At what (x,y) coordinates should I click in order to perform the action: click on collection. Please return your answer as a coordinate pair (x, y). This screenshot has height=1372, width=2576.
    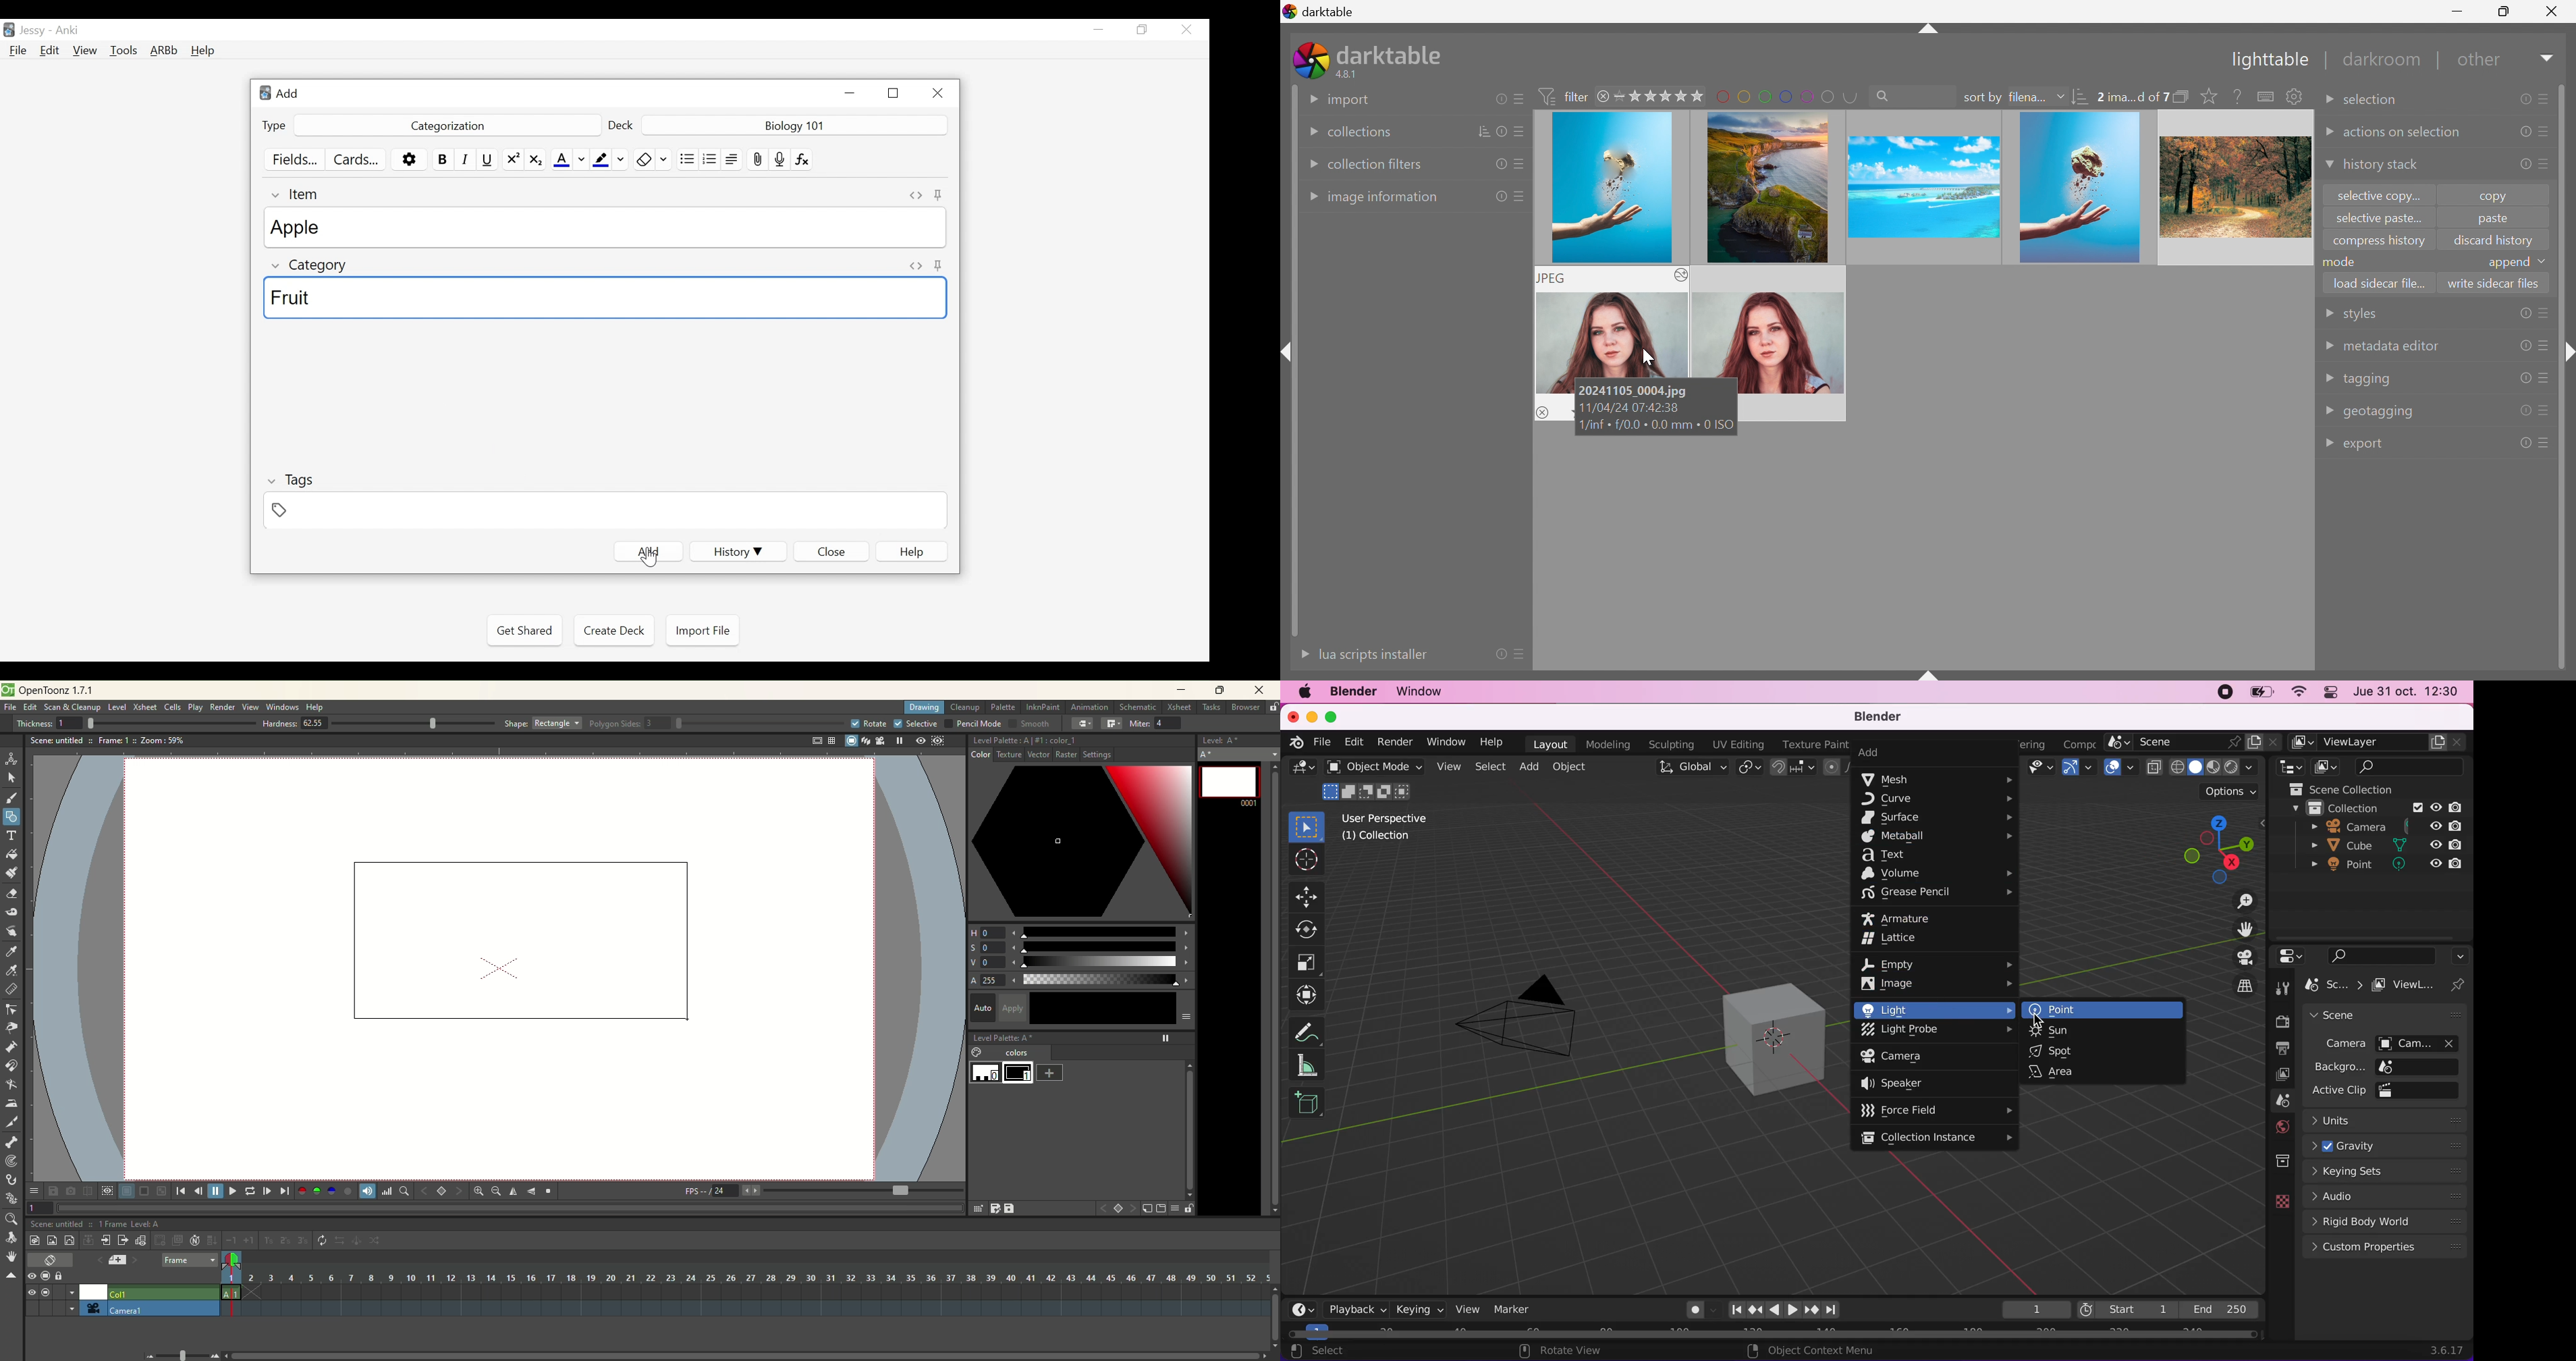
    Looking at the image, I should click on (2335, 807).